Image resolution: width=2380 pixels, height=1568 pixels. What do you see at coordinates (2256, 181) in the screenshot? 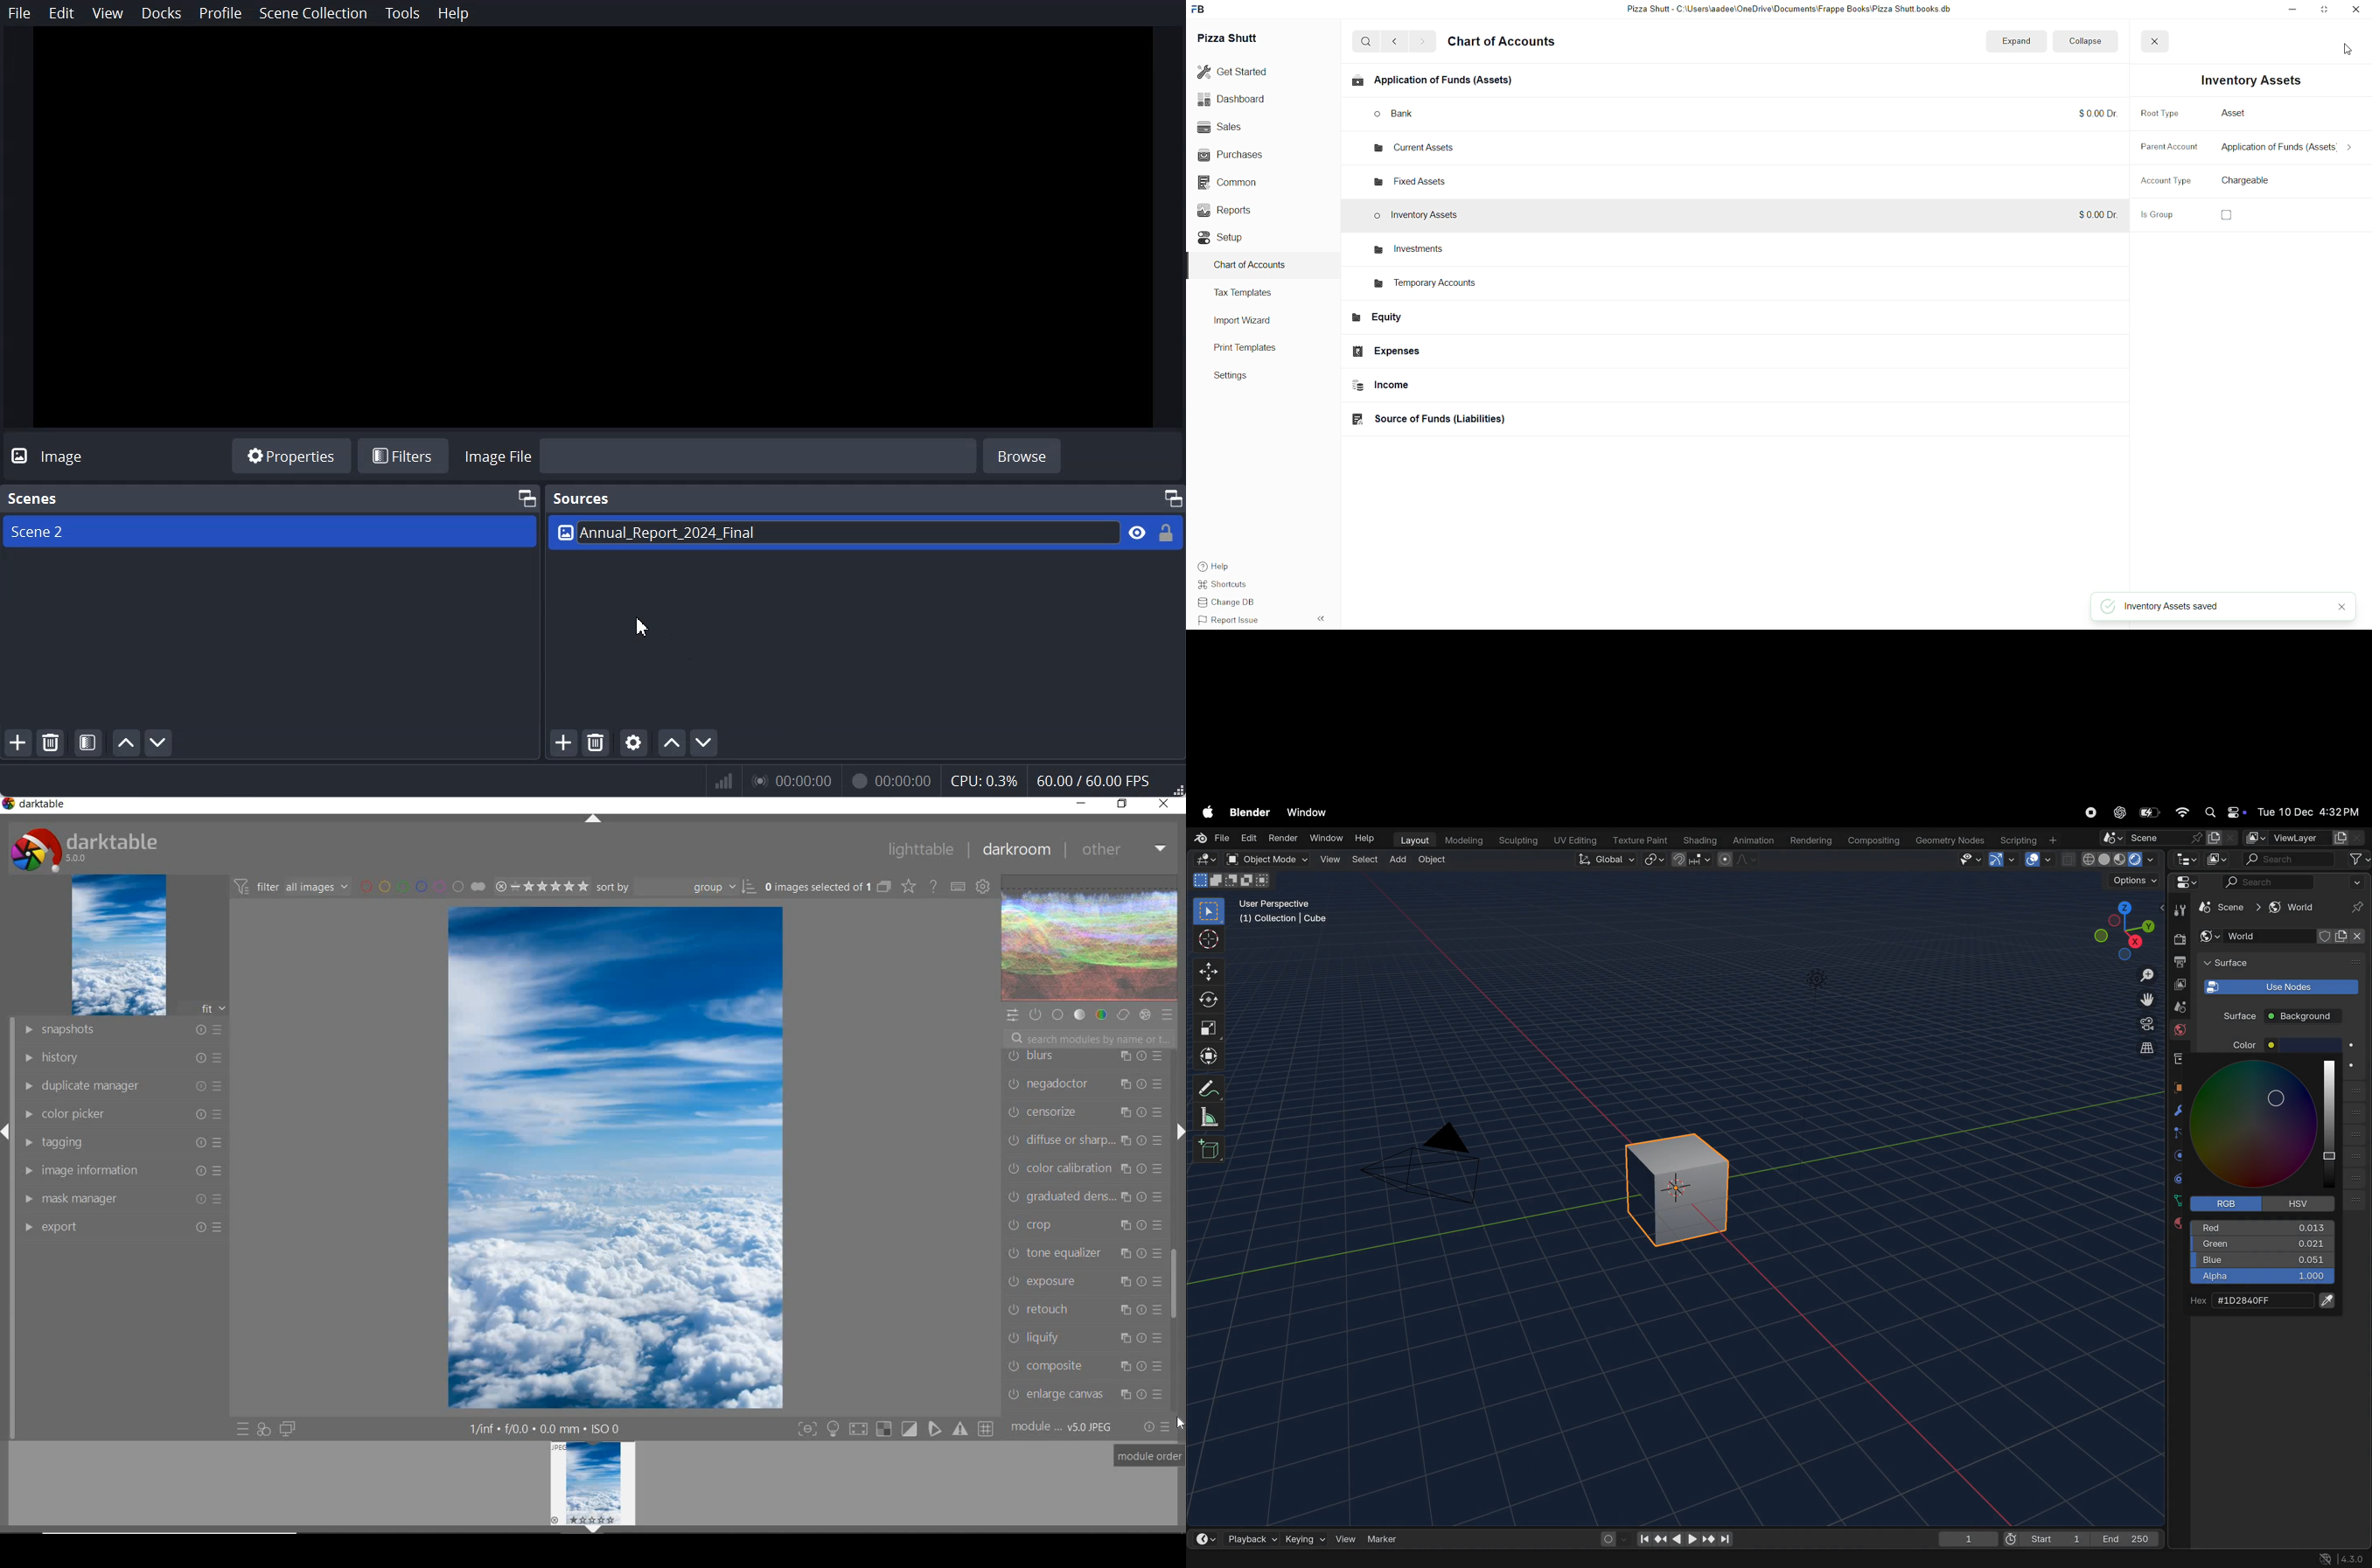
I see `select account type` at bounding box center [2256, 181].